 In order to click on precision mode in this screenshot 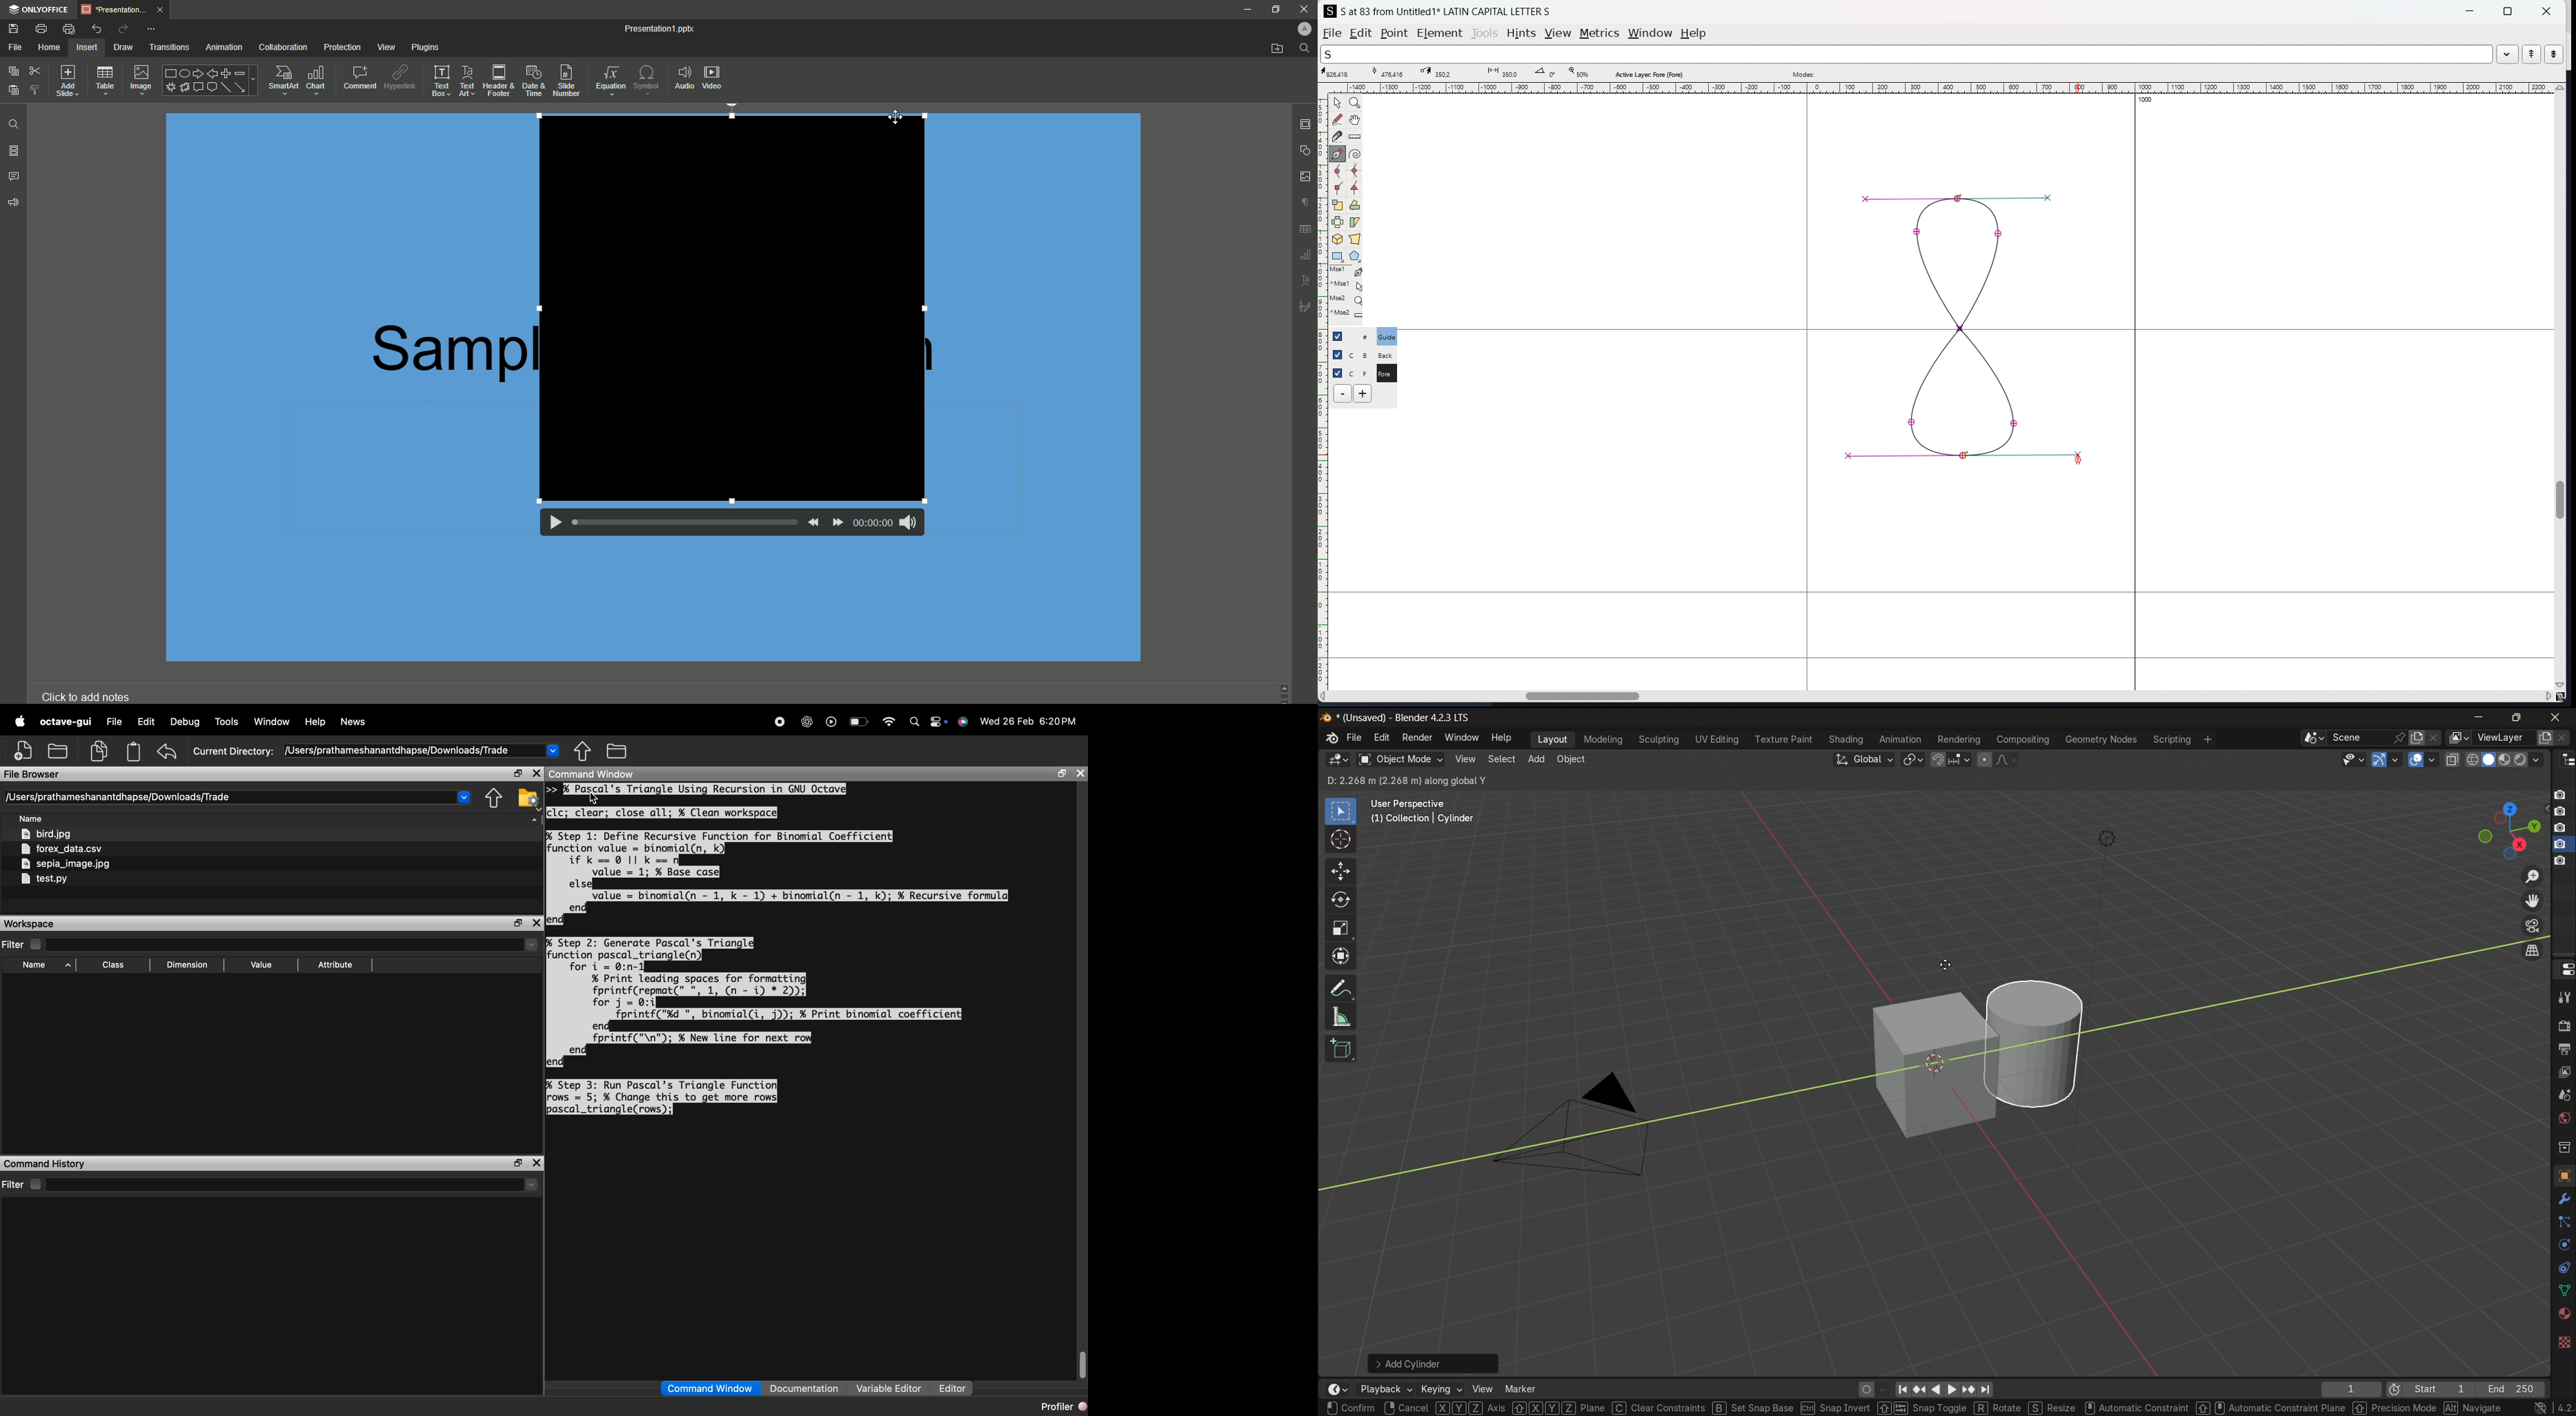, I will do `click(2394, 1407)`.